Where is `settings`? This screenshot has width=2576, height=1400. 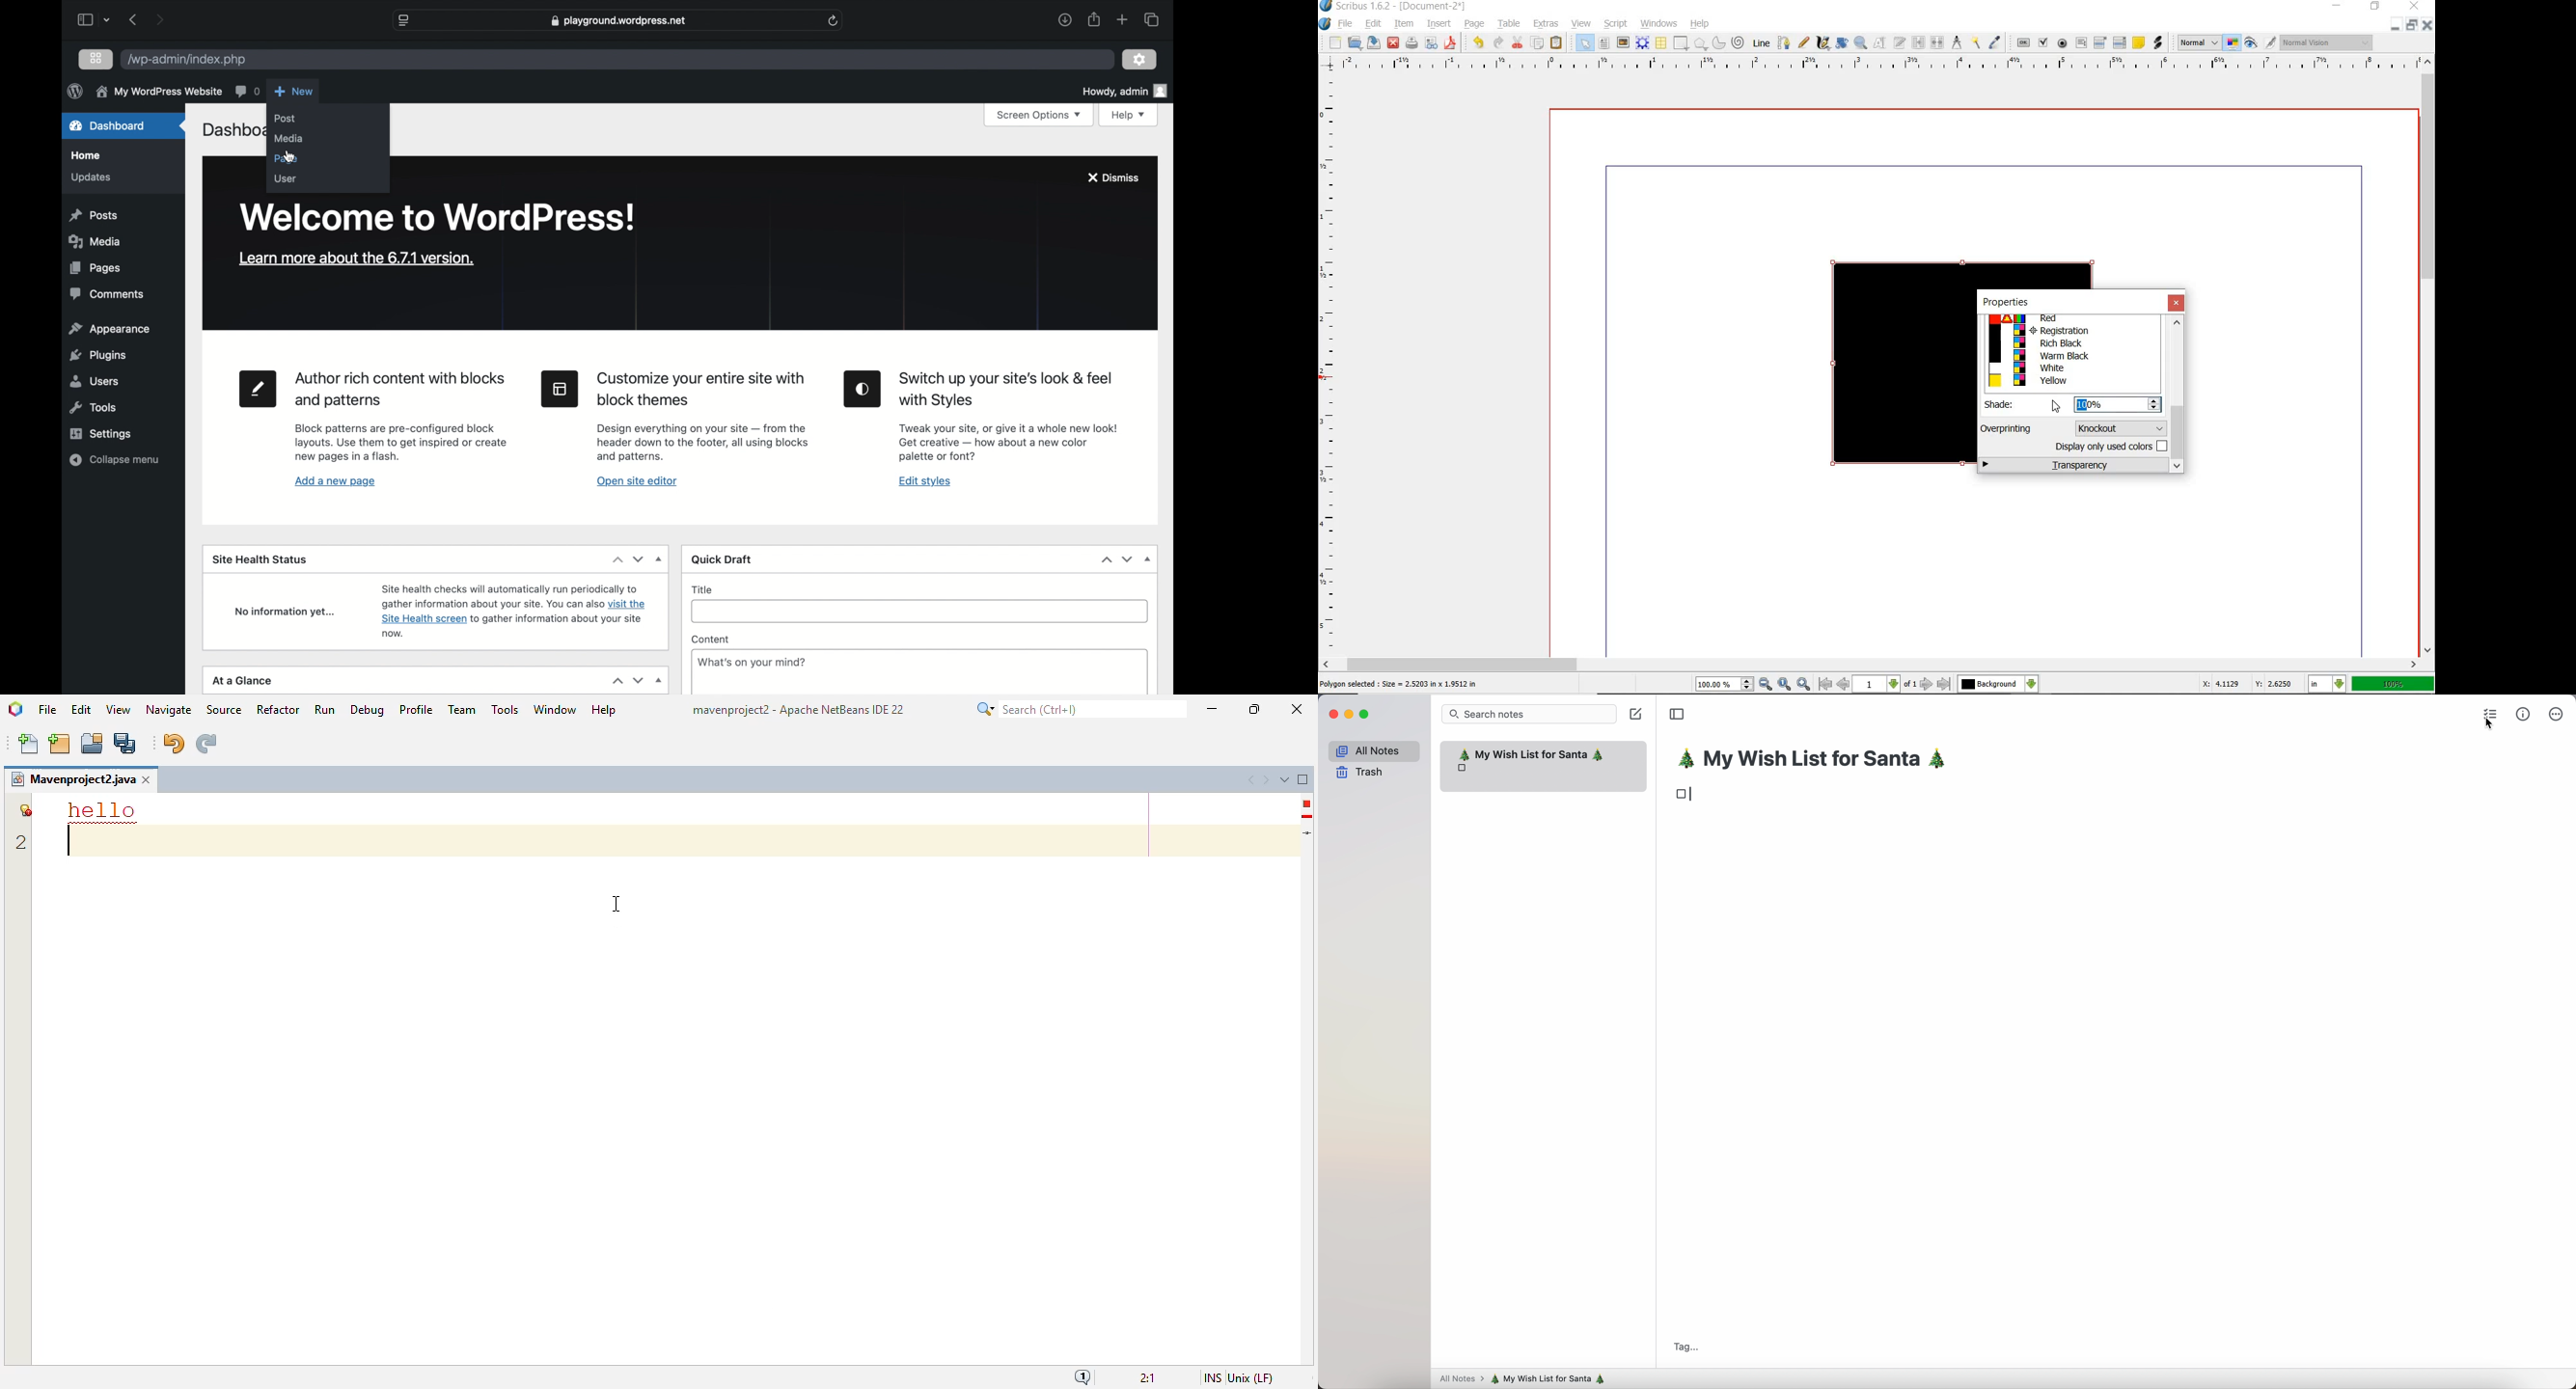
settings is located at coordinates (100, 433).